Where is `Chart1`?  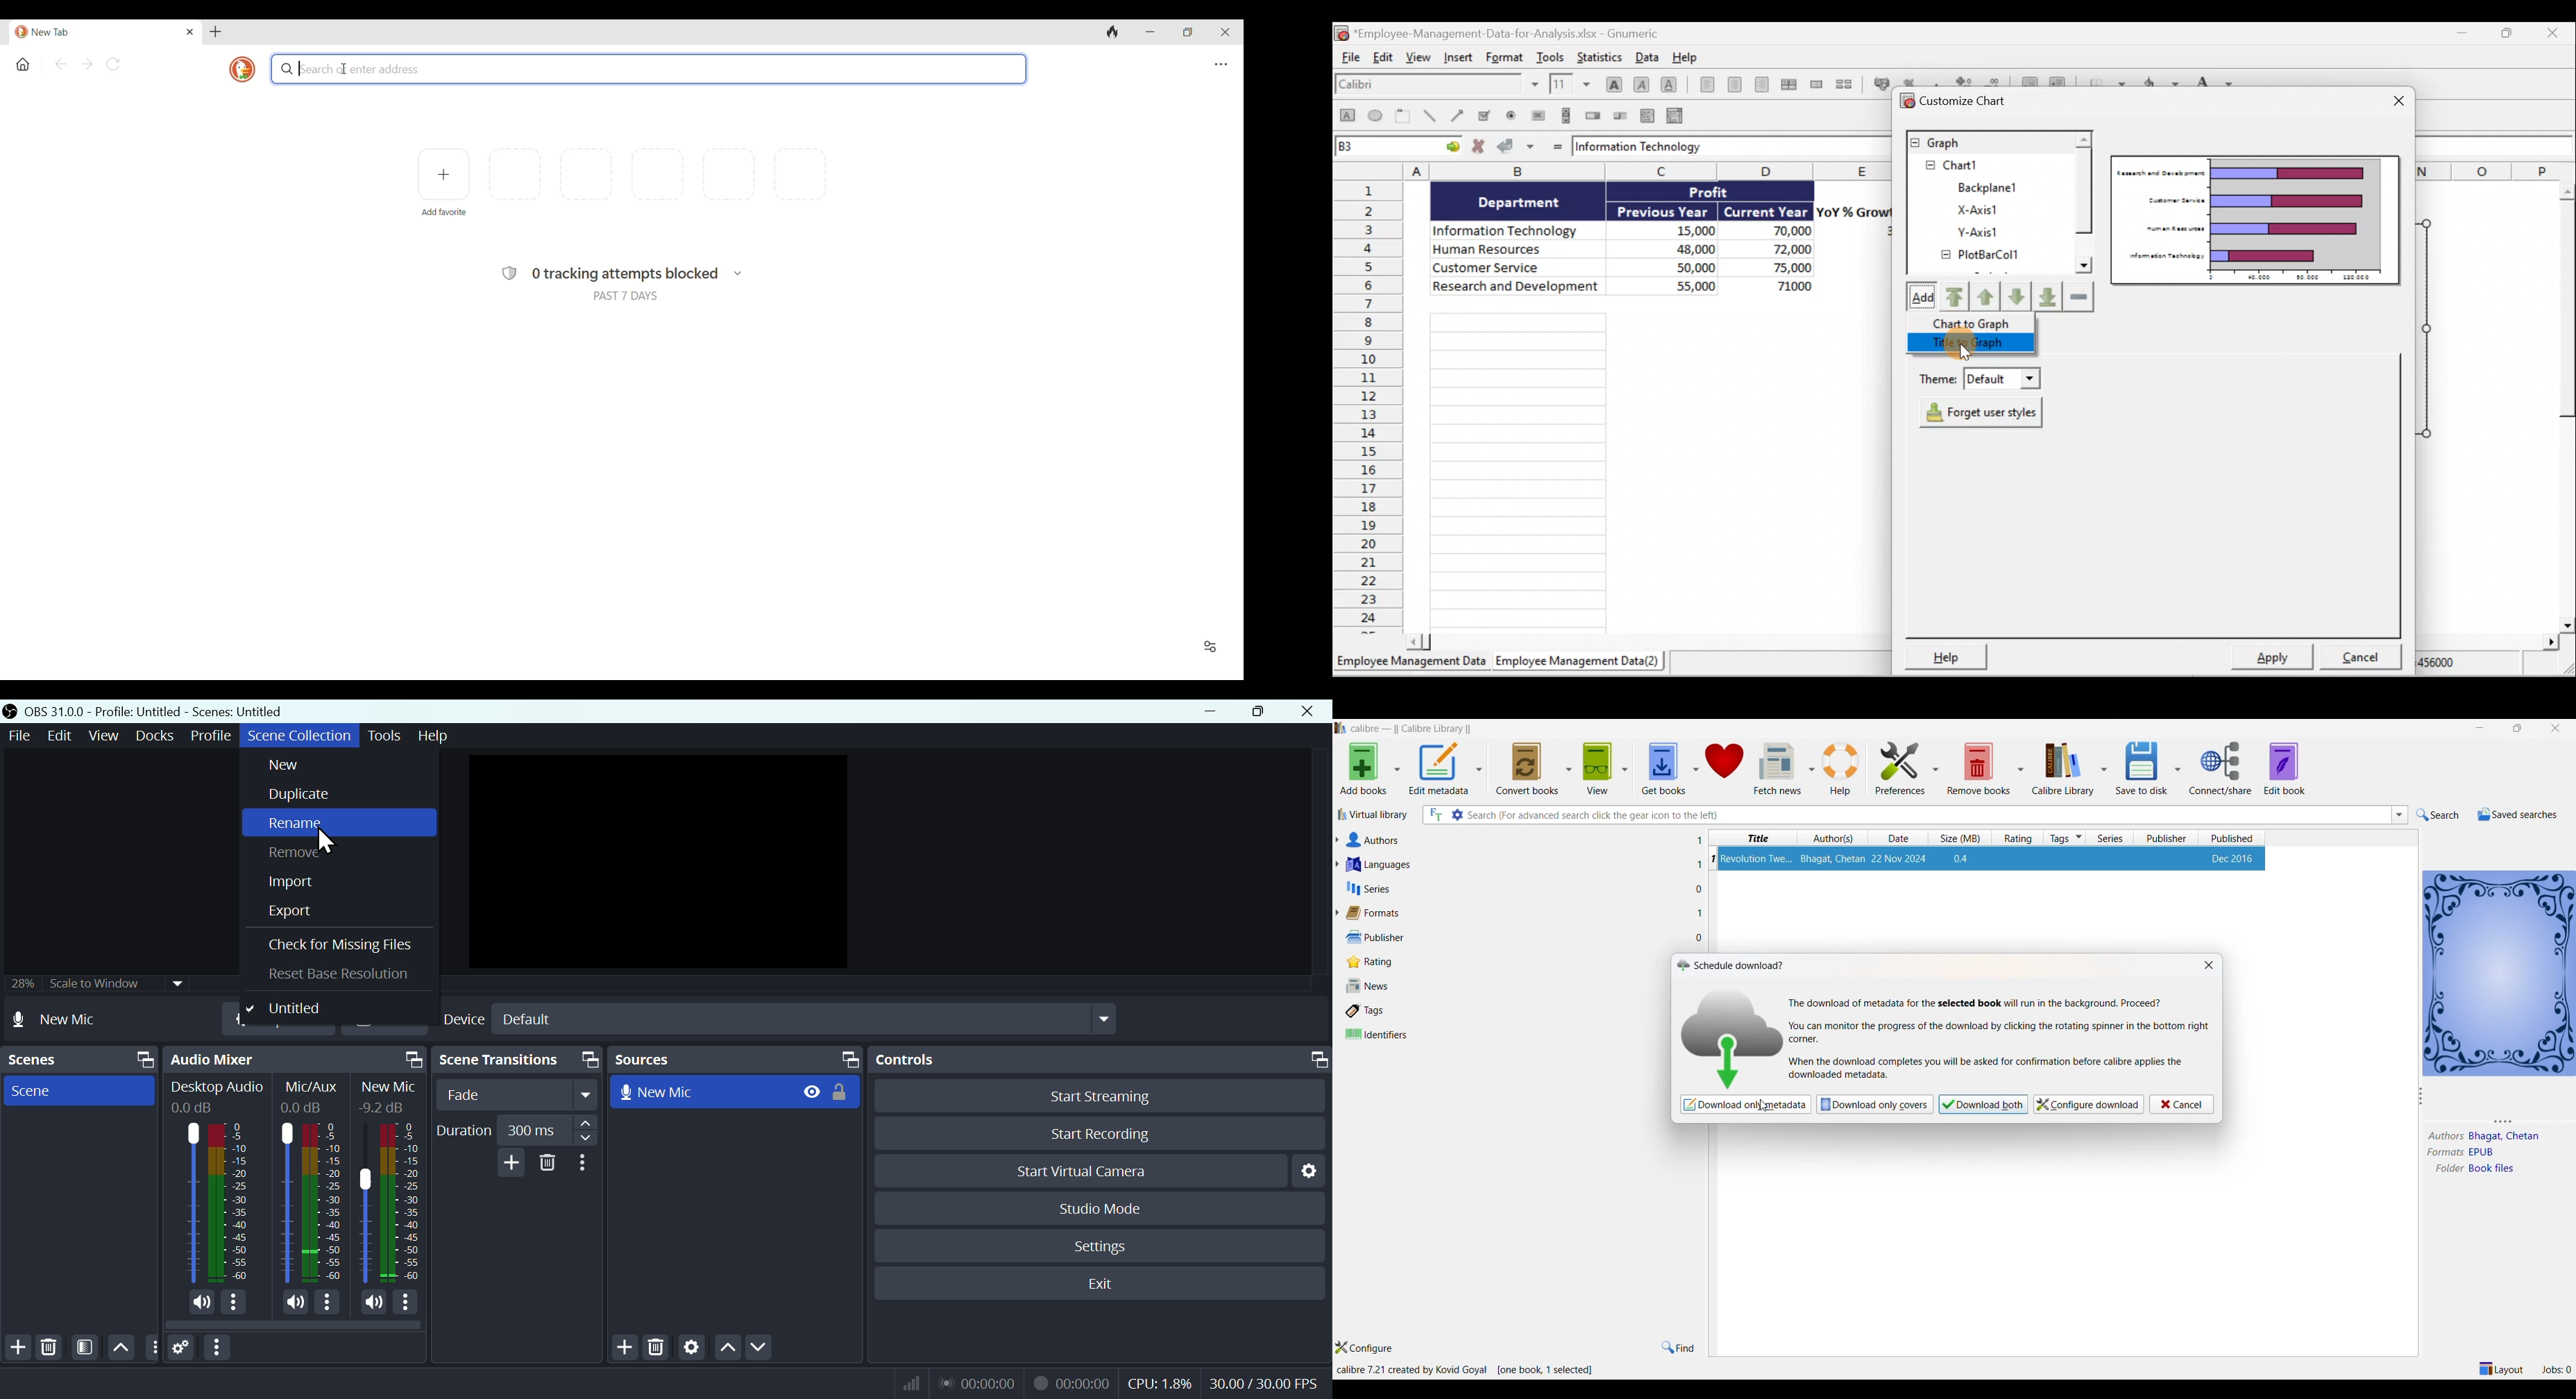 Chart1 is located at coordinates (1965, 165).